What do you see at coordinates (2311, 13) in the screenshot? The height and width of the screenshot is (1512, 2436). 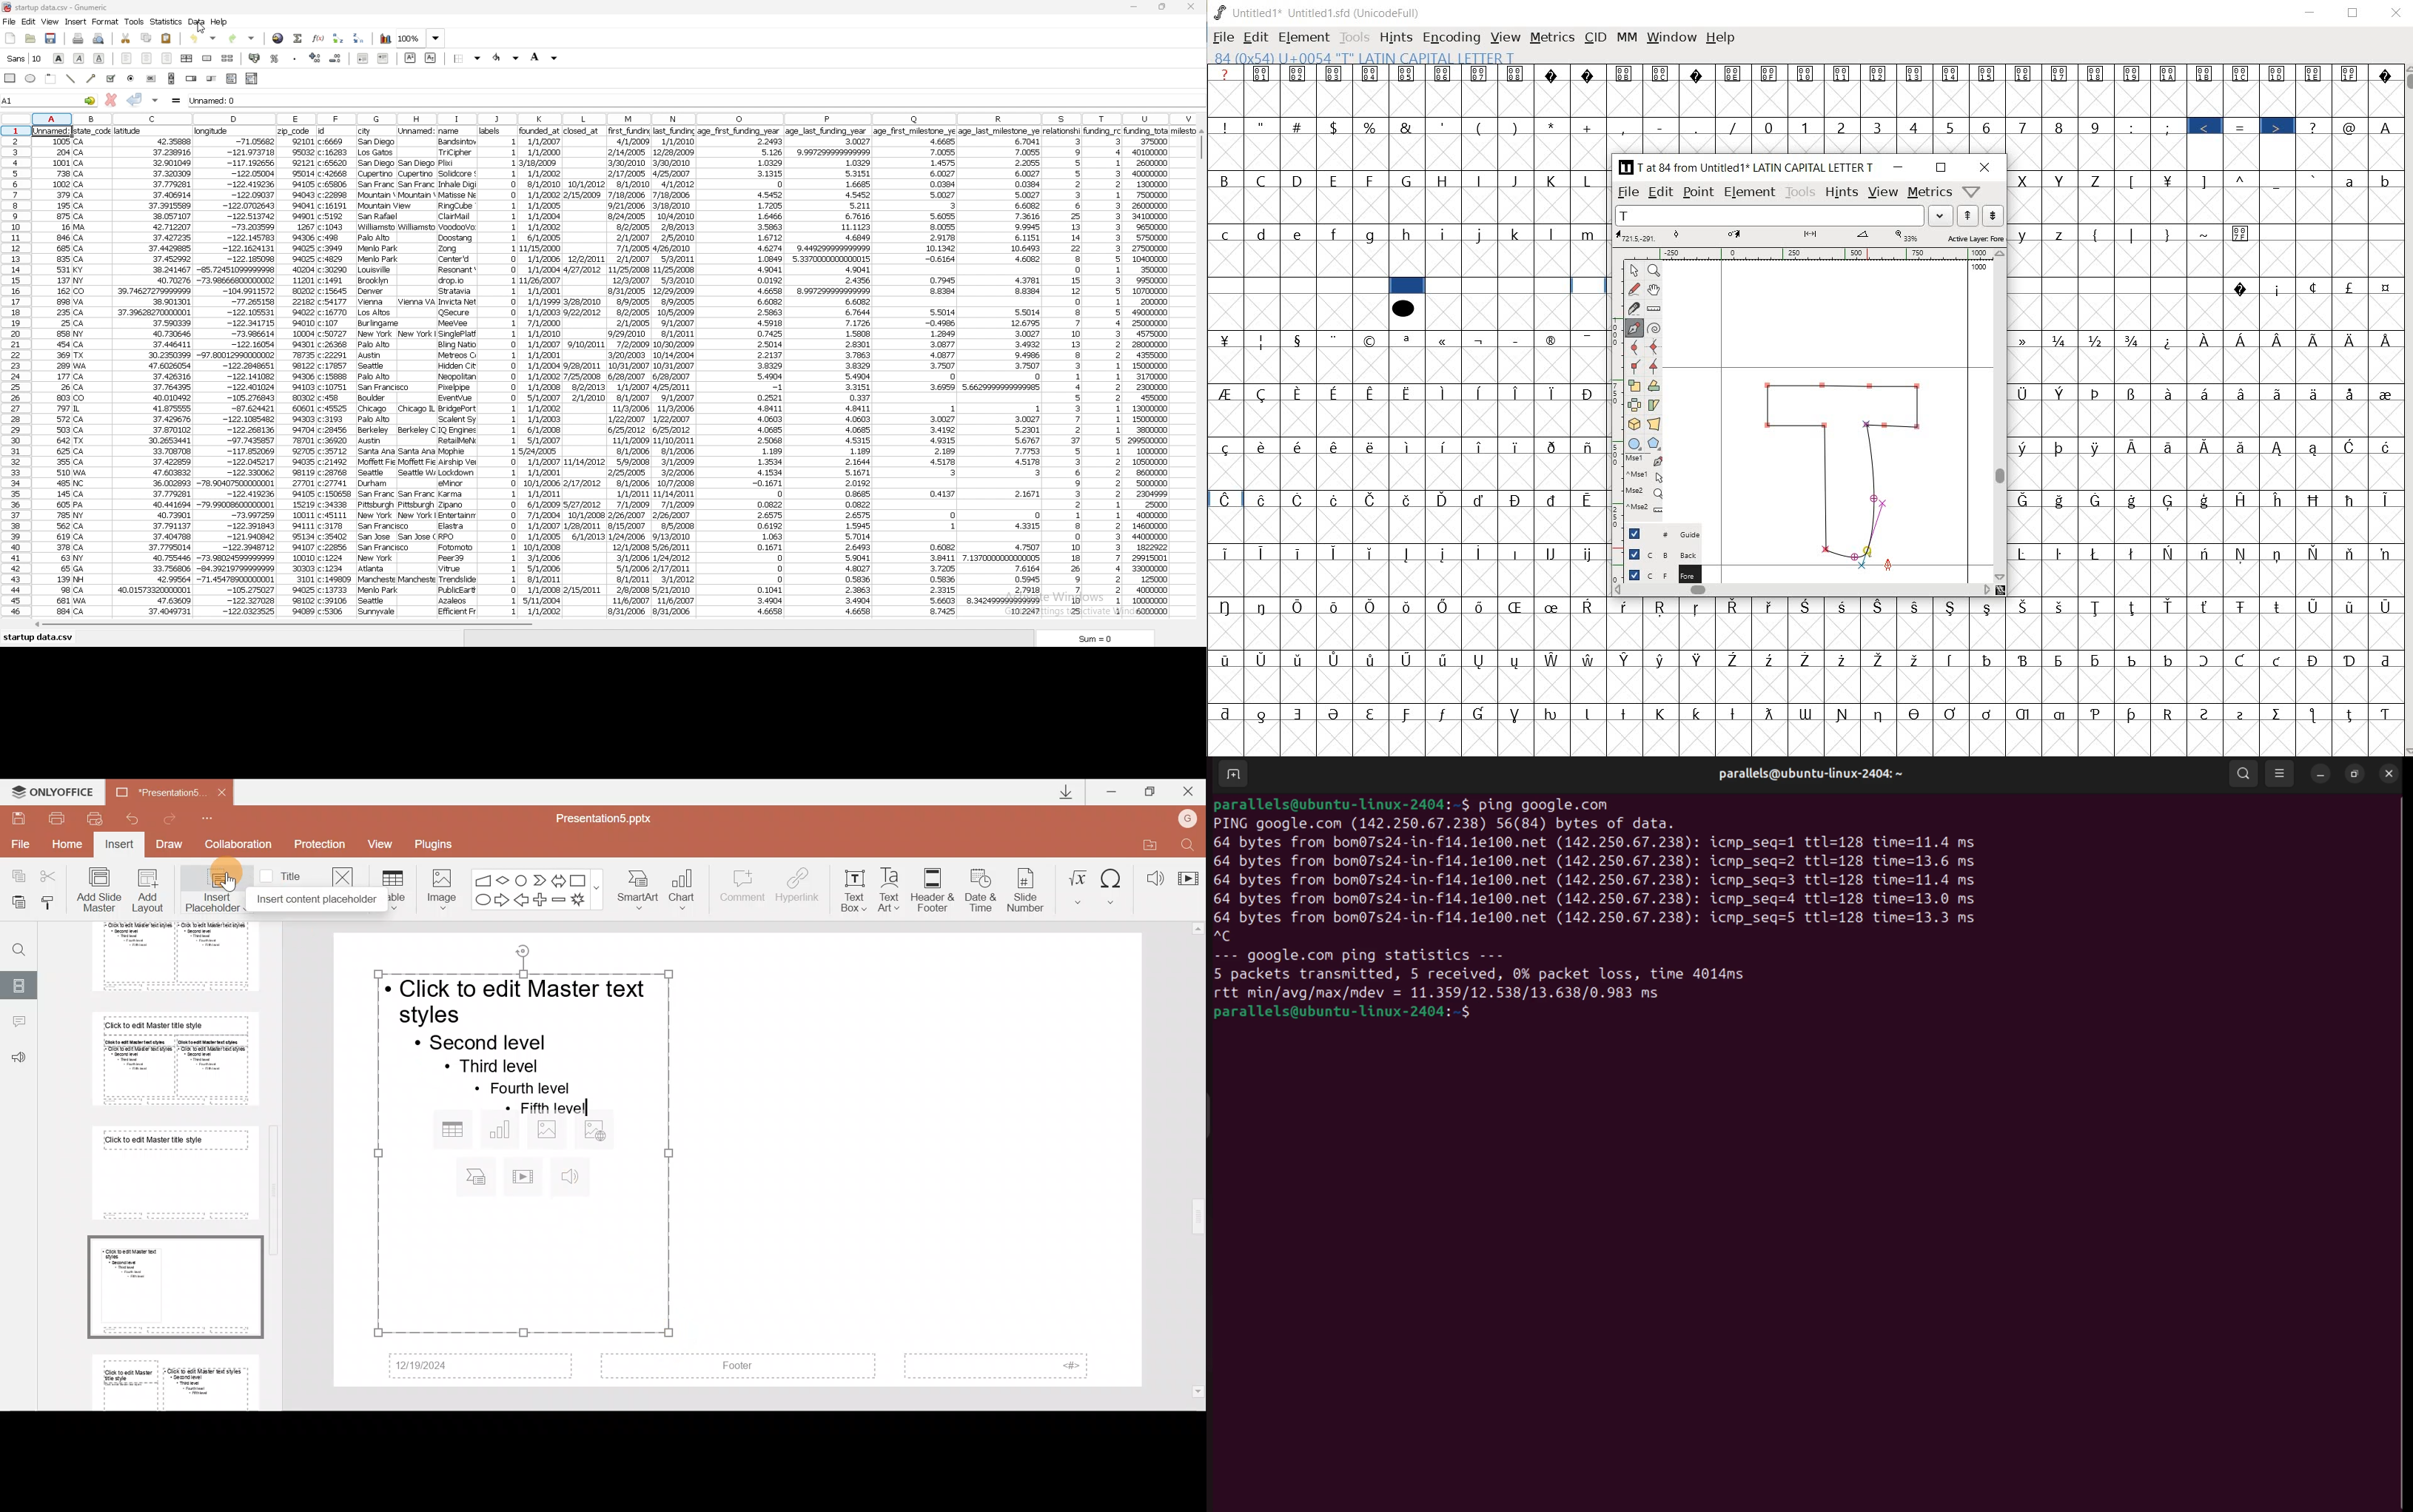 I see `minimize` at bounding box center [2311, 13].